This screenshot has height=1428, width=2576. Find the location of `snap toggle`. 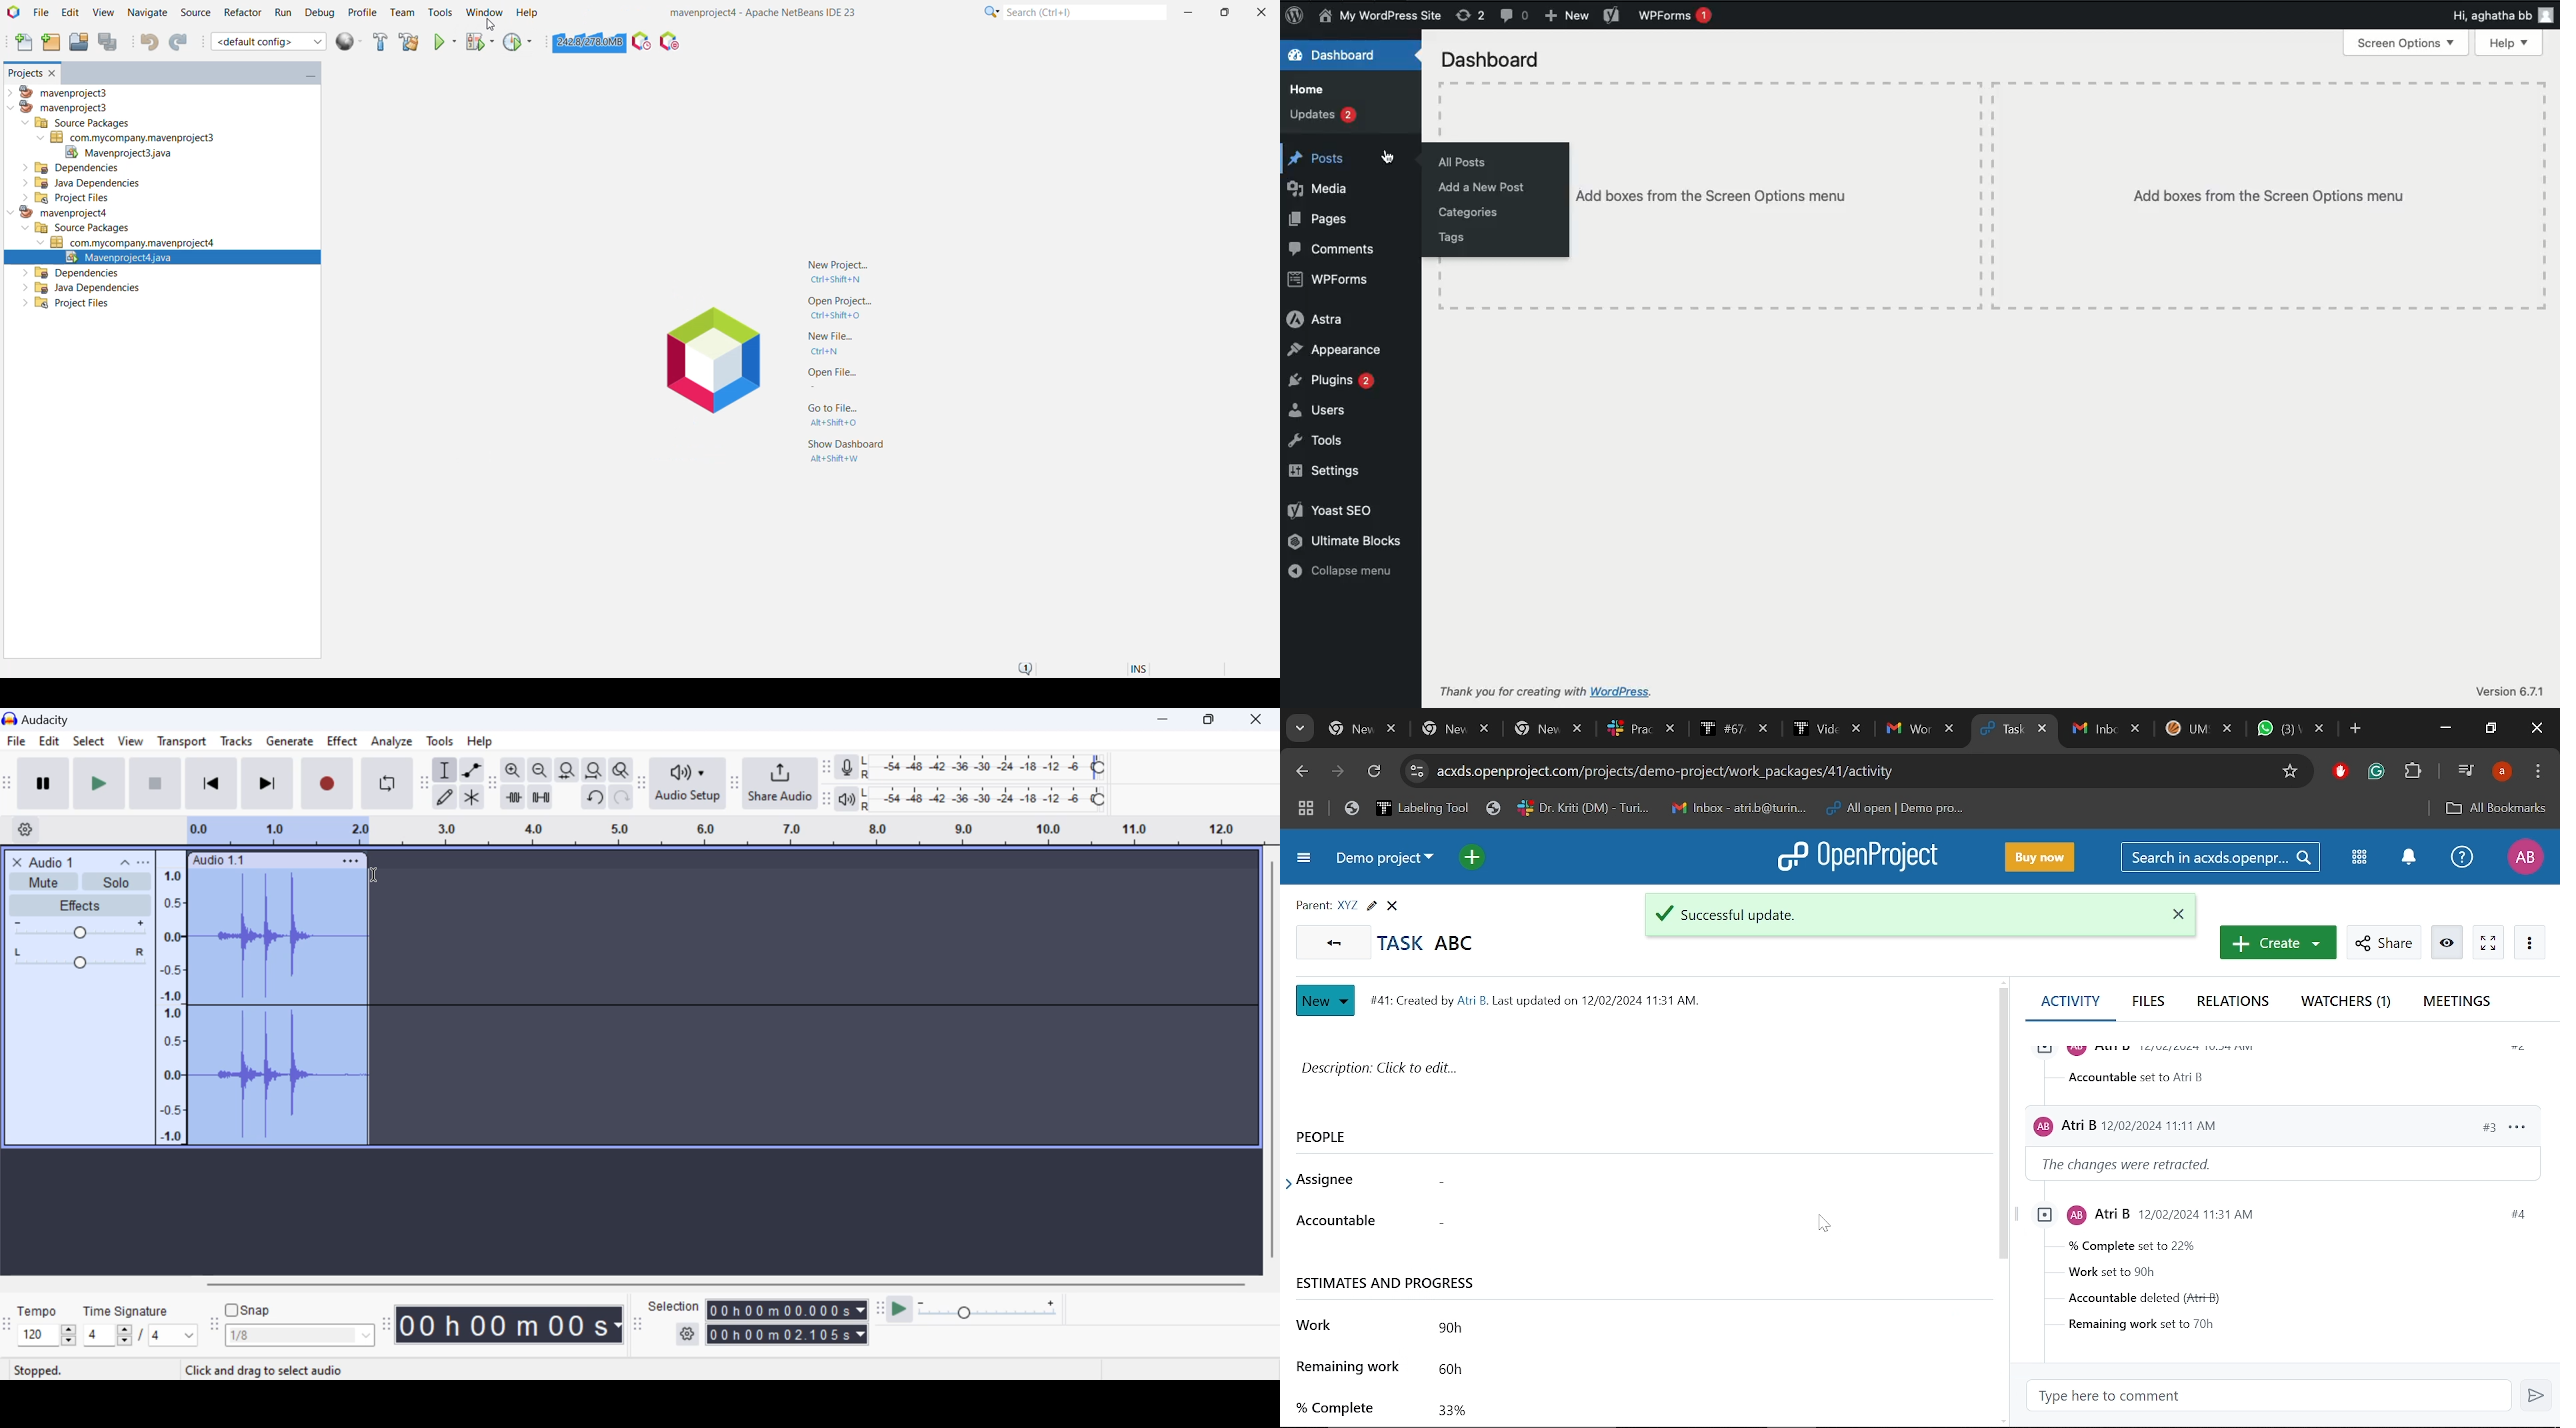

snap toggle is located at coordinates (255, 1310).